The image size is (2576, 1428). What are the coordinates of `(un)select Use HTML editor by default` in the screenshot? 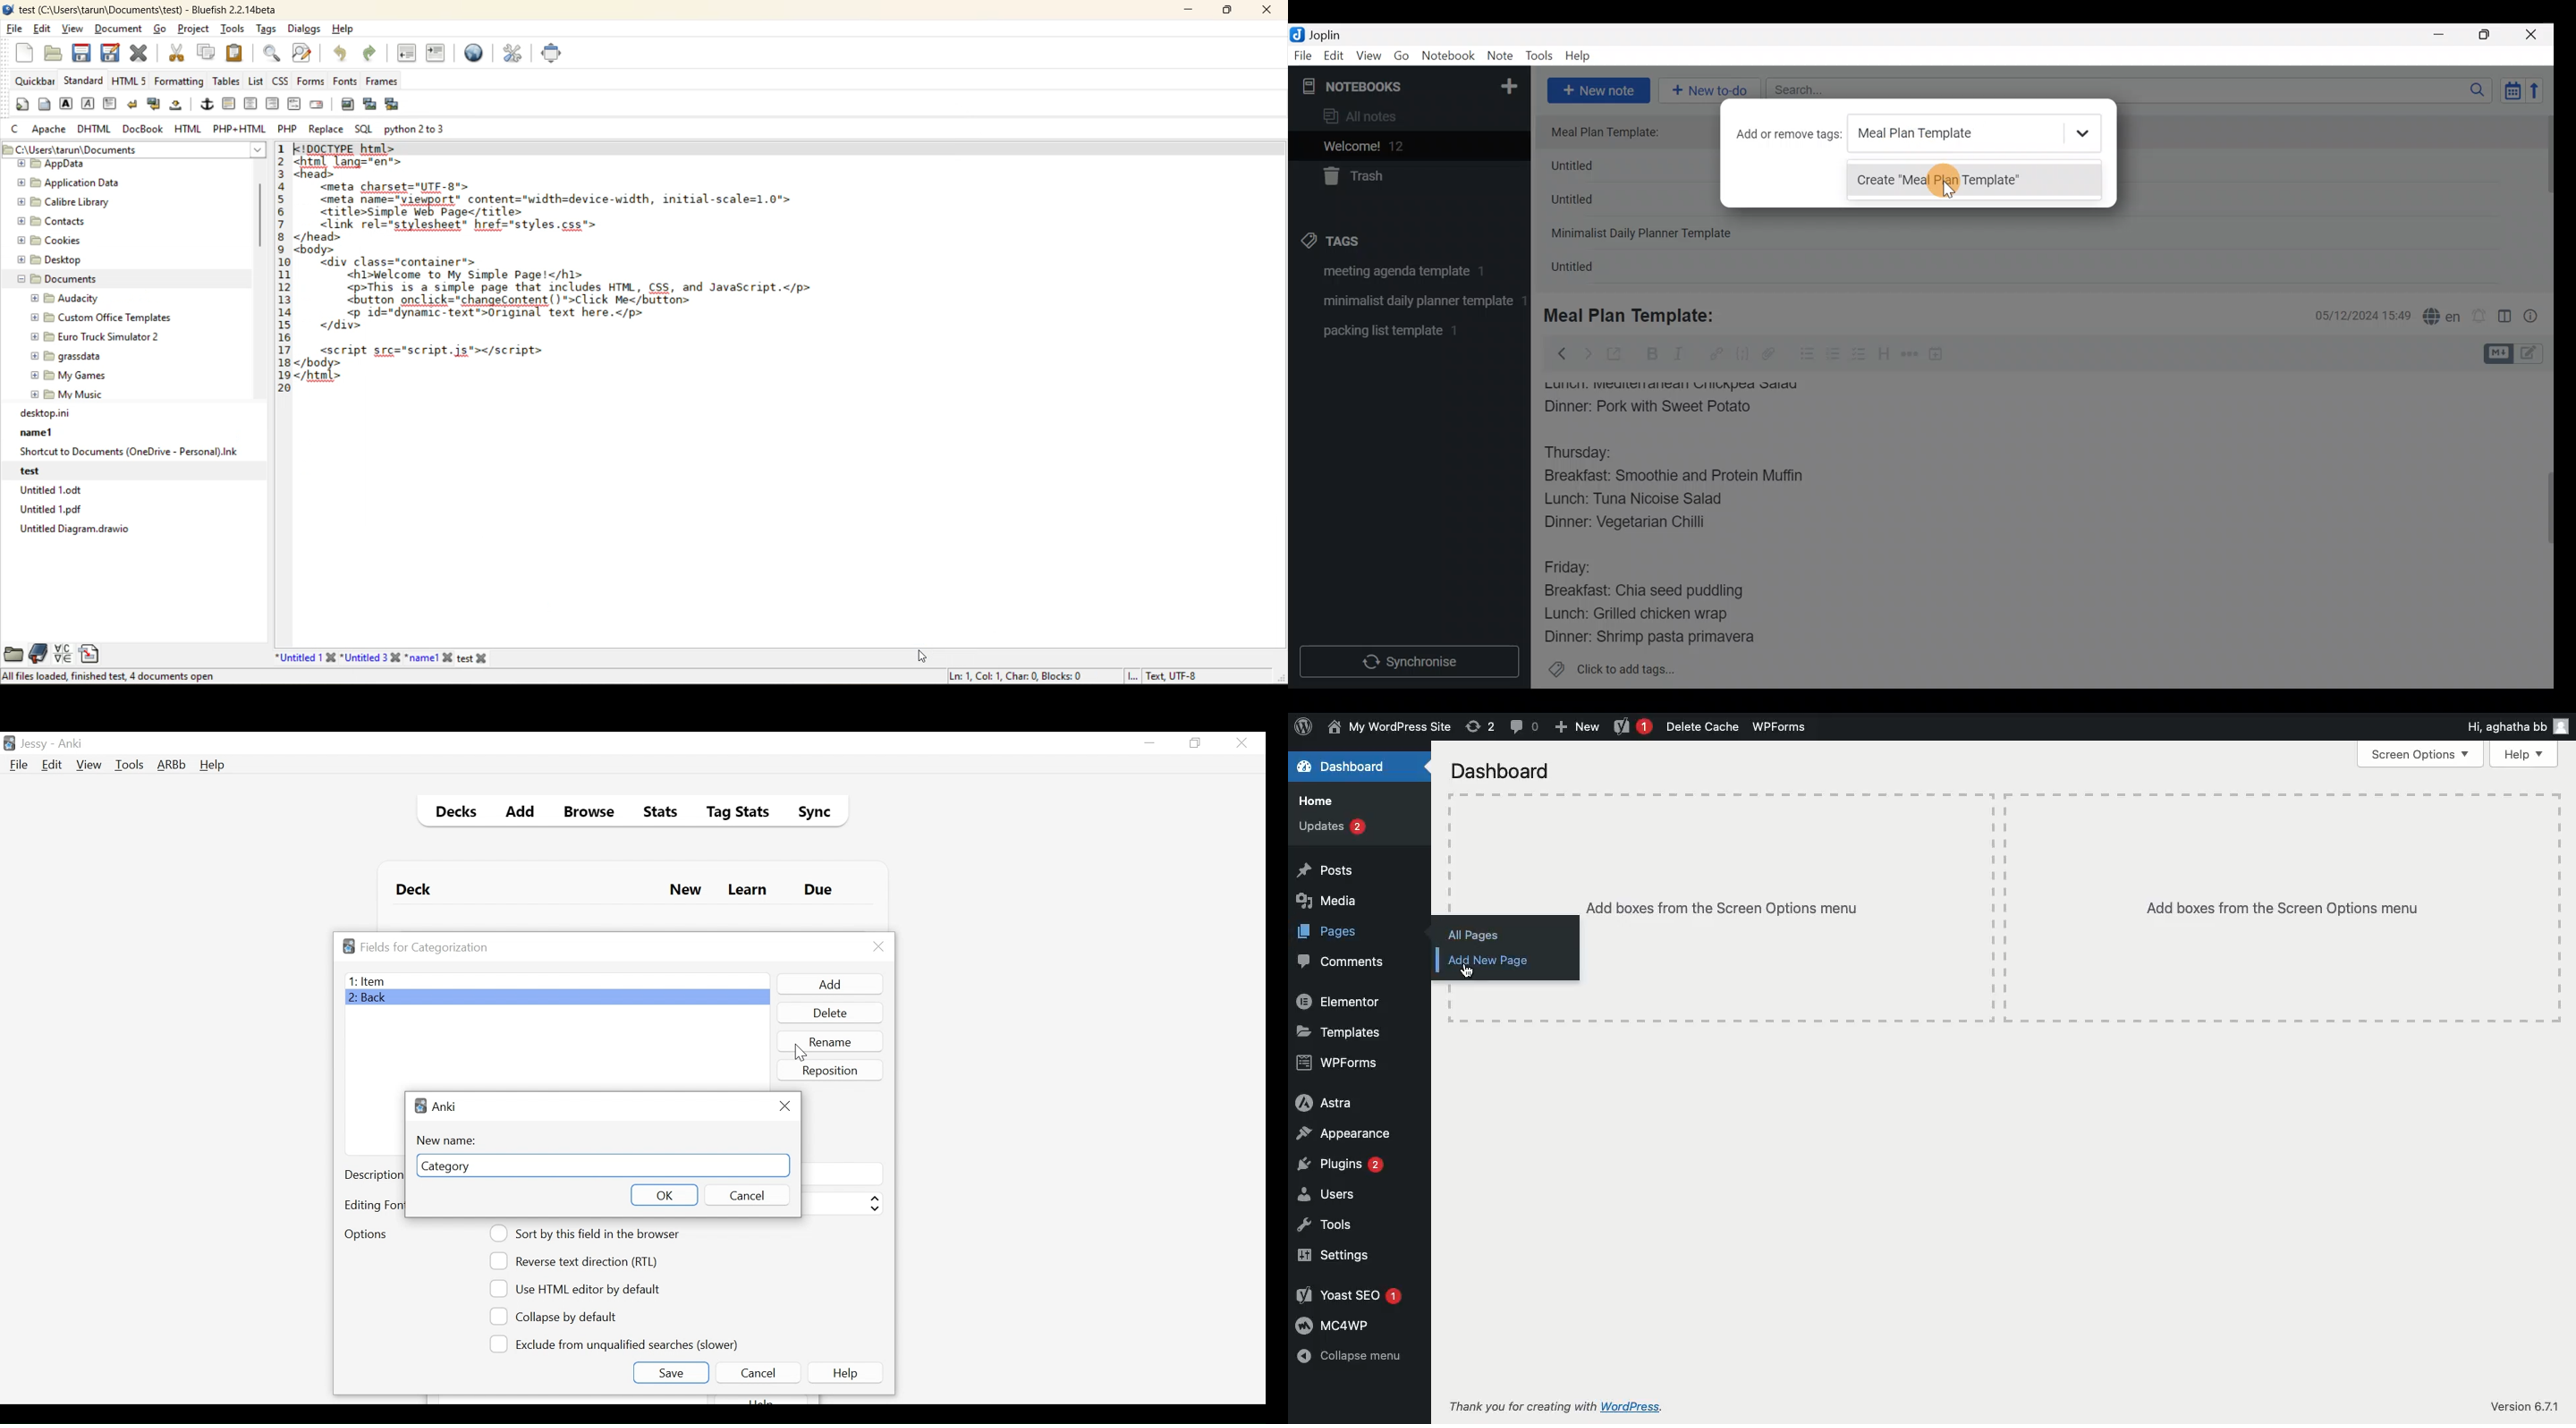 It's located at (579, 1288).